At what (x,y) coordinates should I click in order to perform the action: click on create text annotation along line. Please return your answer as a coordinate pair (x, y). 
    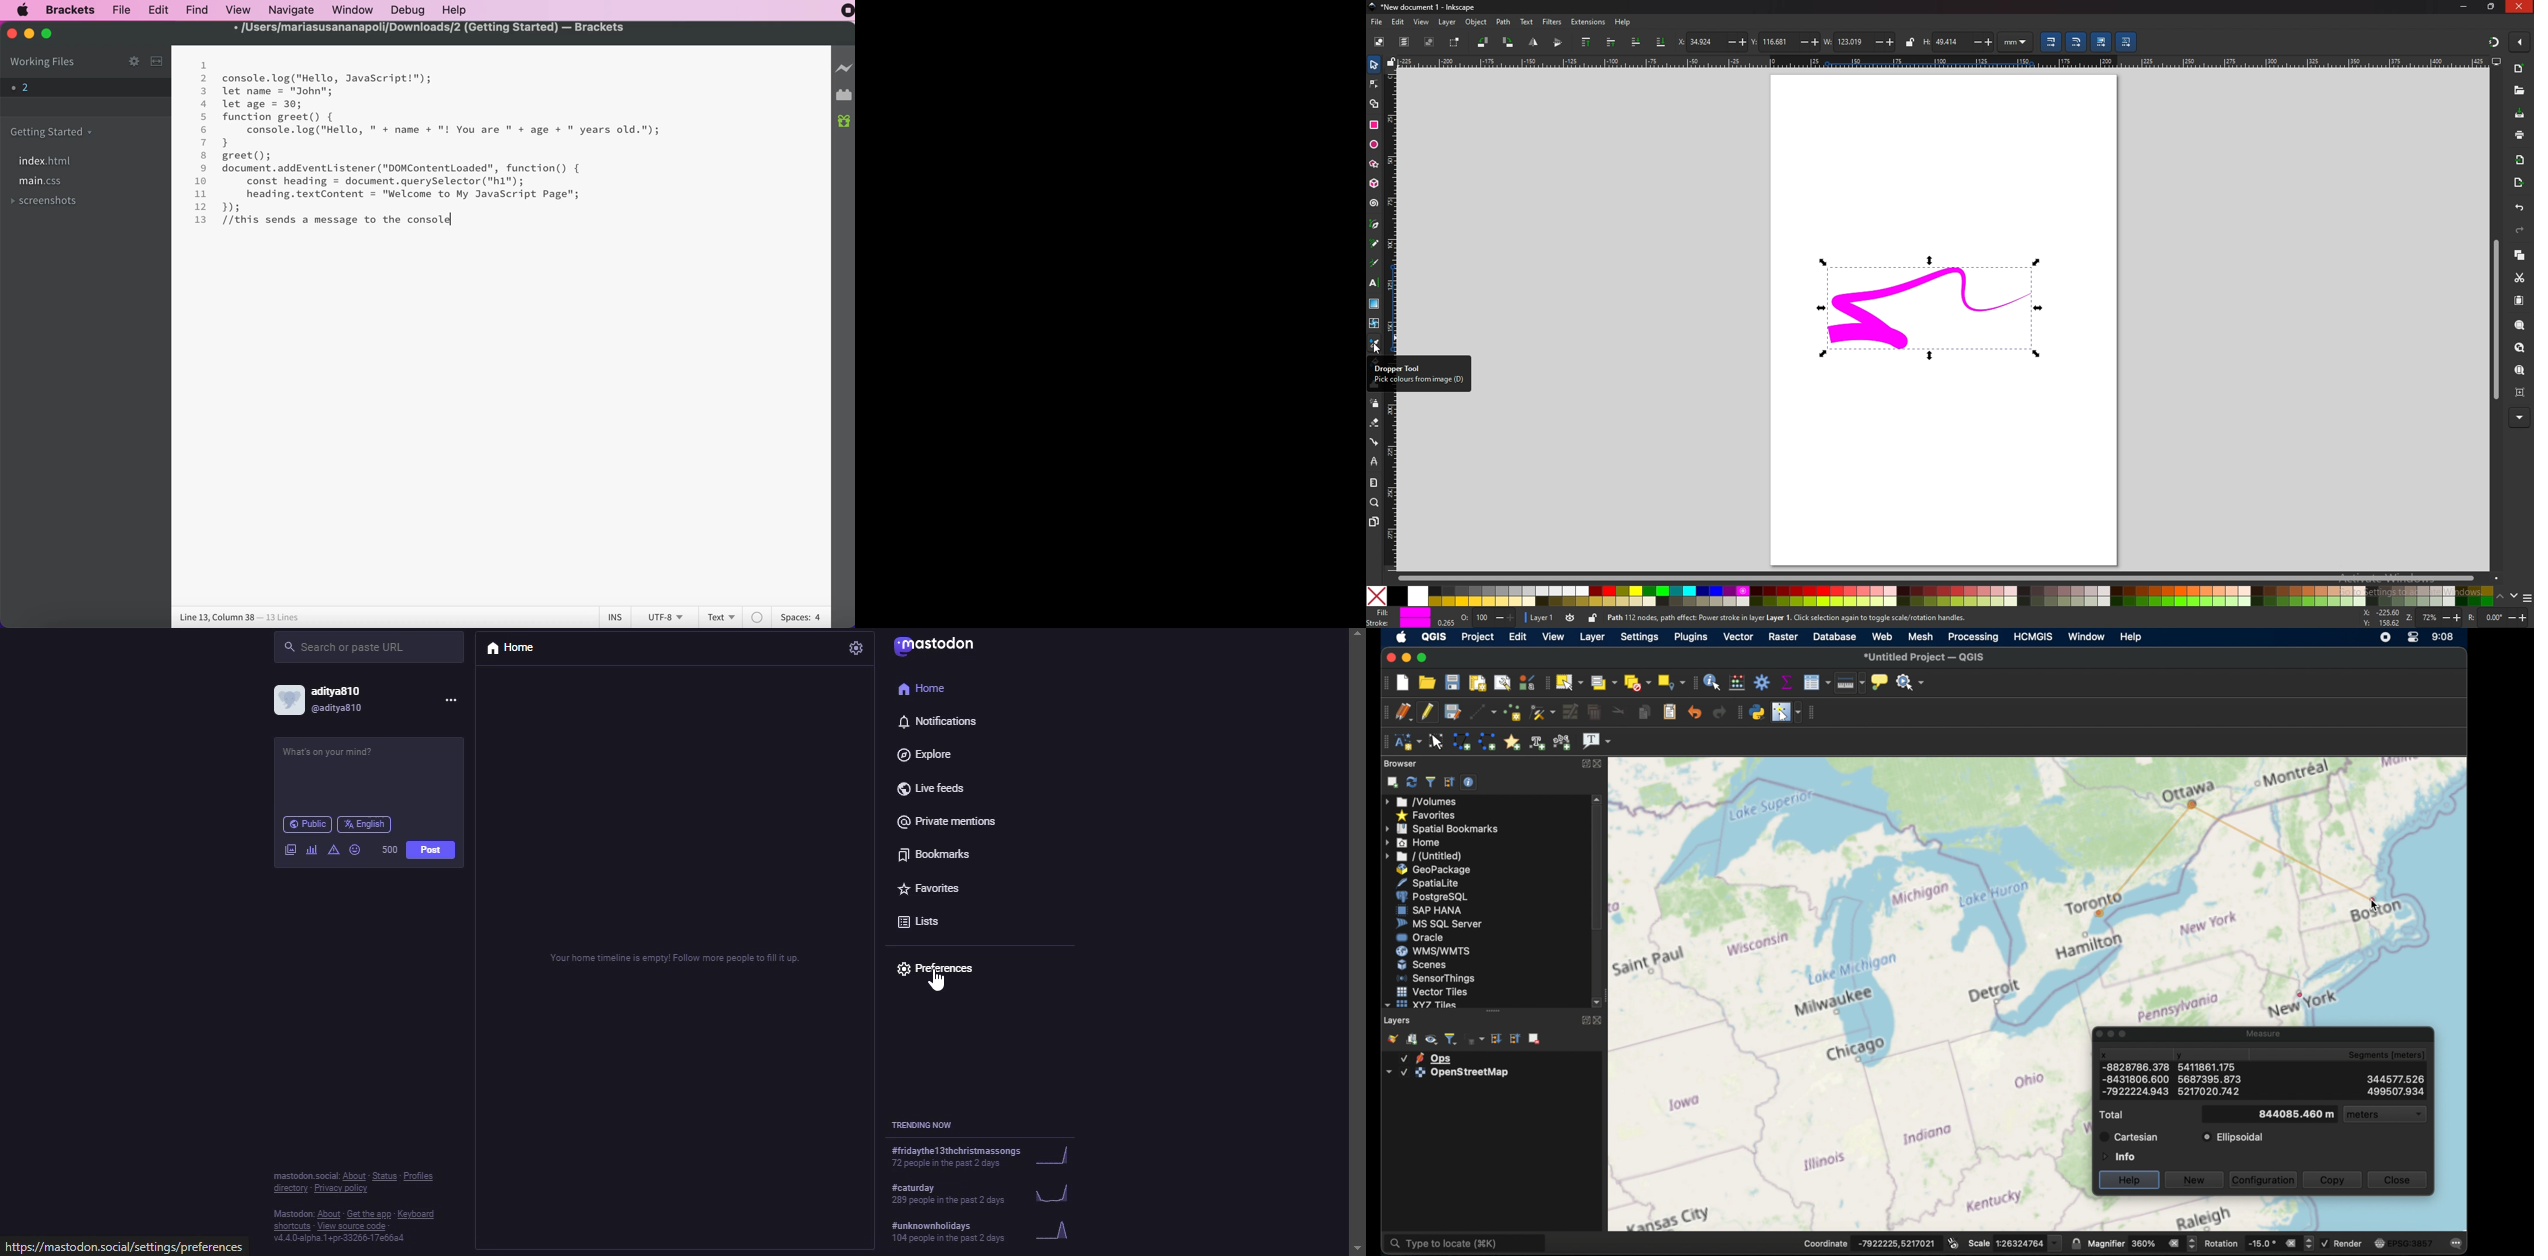
    Looking at the image, I should click on (1538, 742).